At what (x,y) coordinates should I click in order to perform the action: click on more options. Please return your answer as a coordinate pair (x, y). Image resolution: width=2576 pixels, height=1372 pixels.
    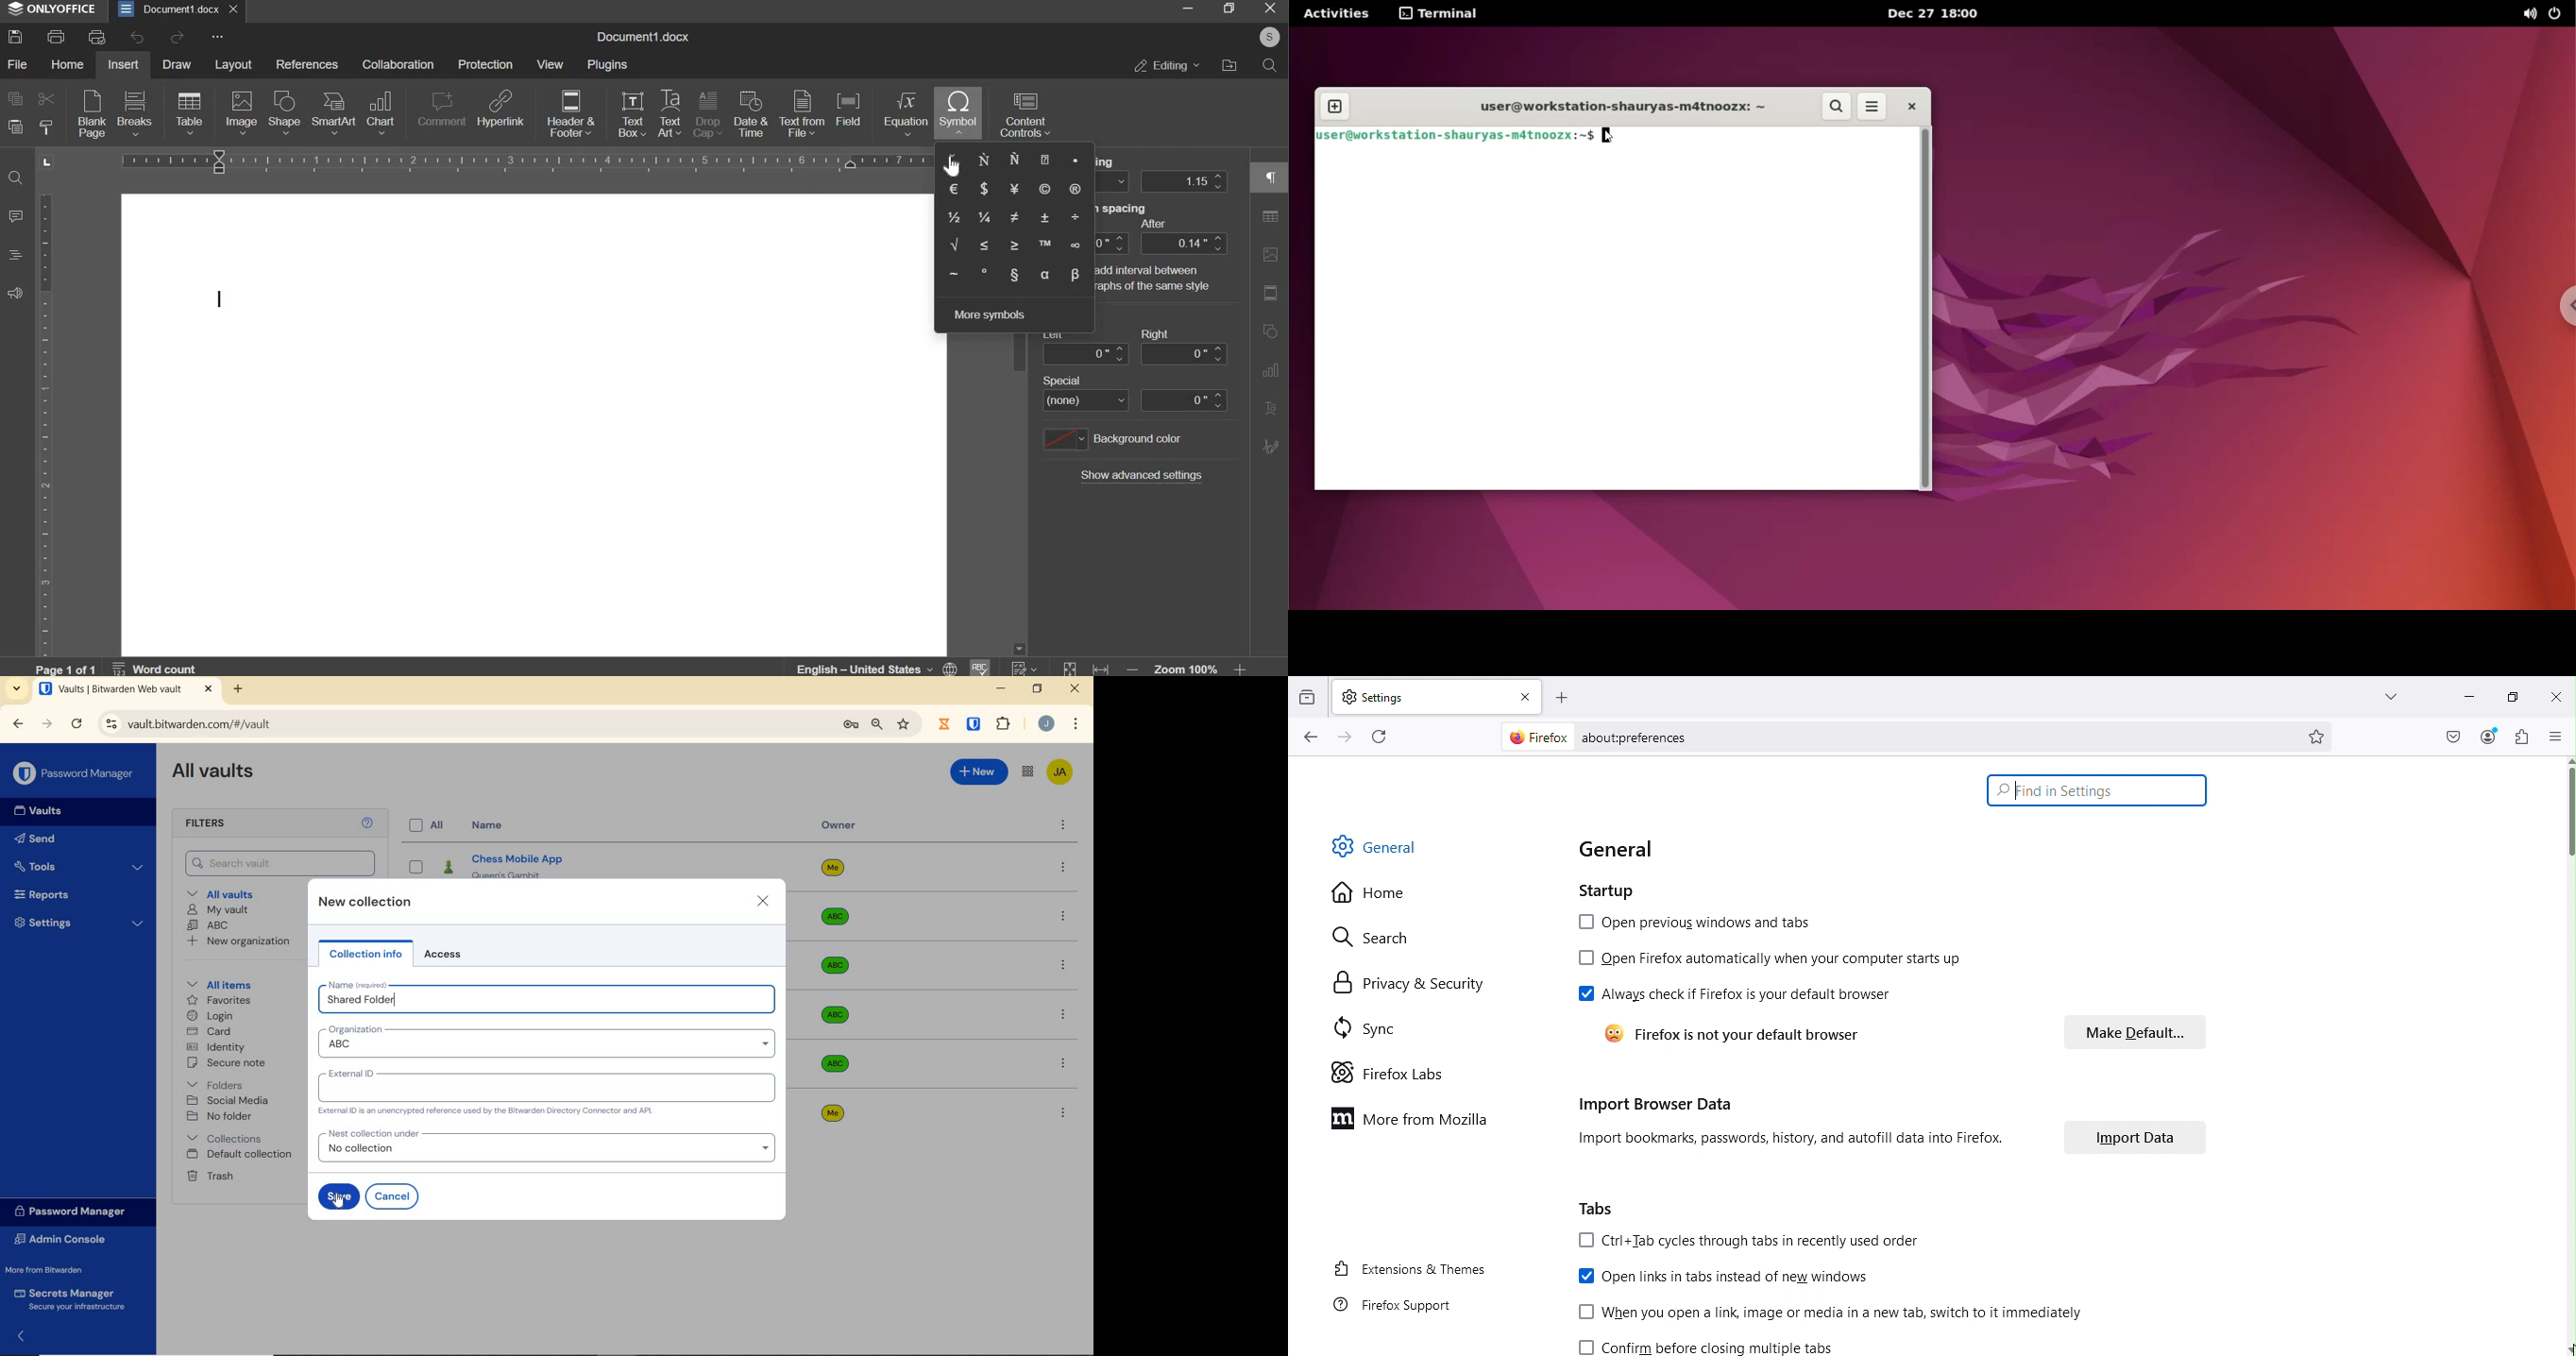
    Looking at the image, I should click on (1063, 827).